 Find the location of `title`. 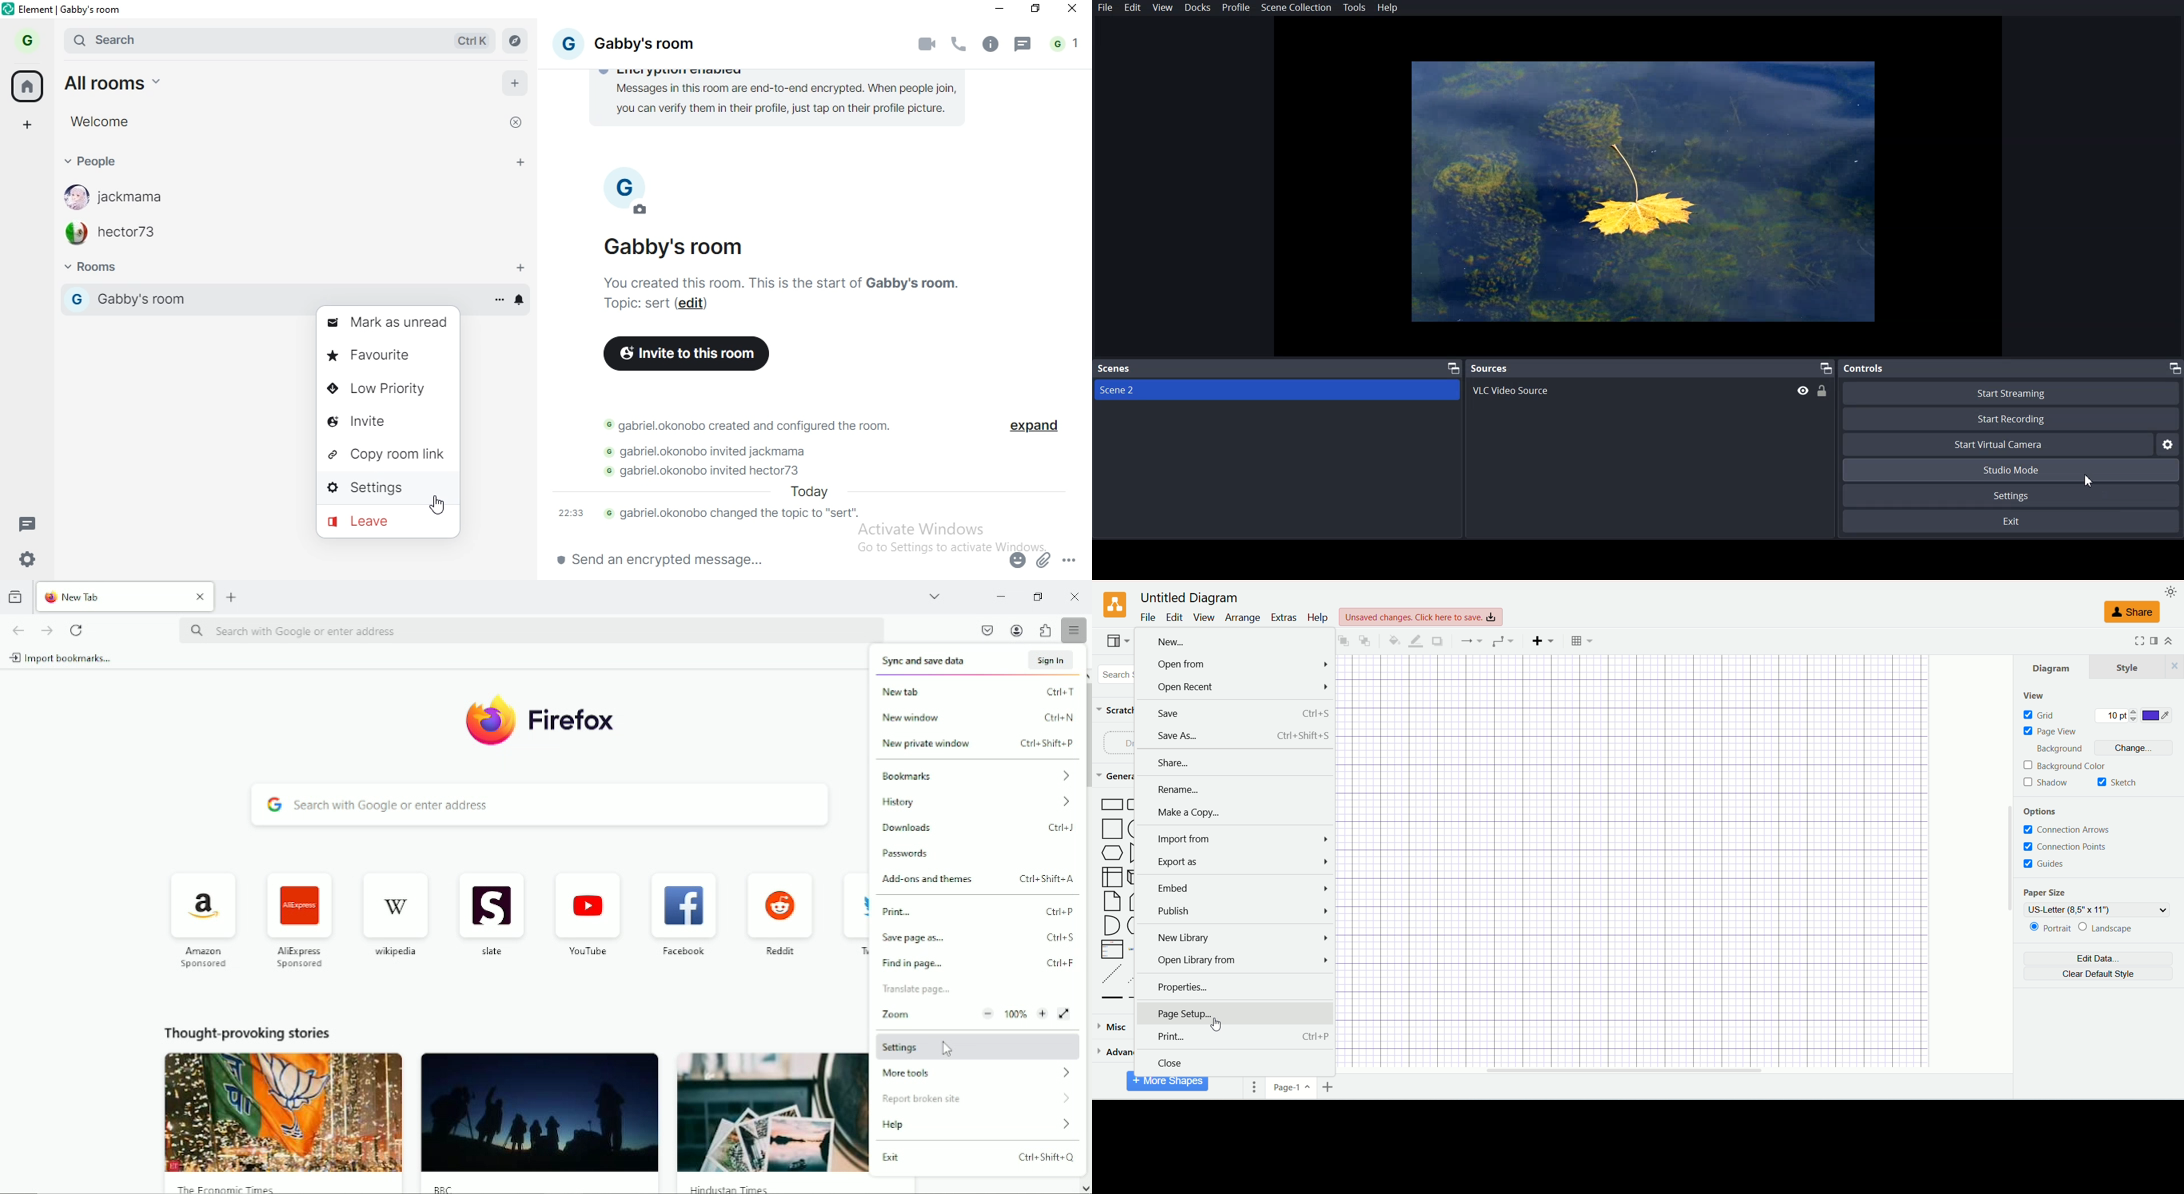

title is located at coordinates (1188, 596).